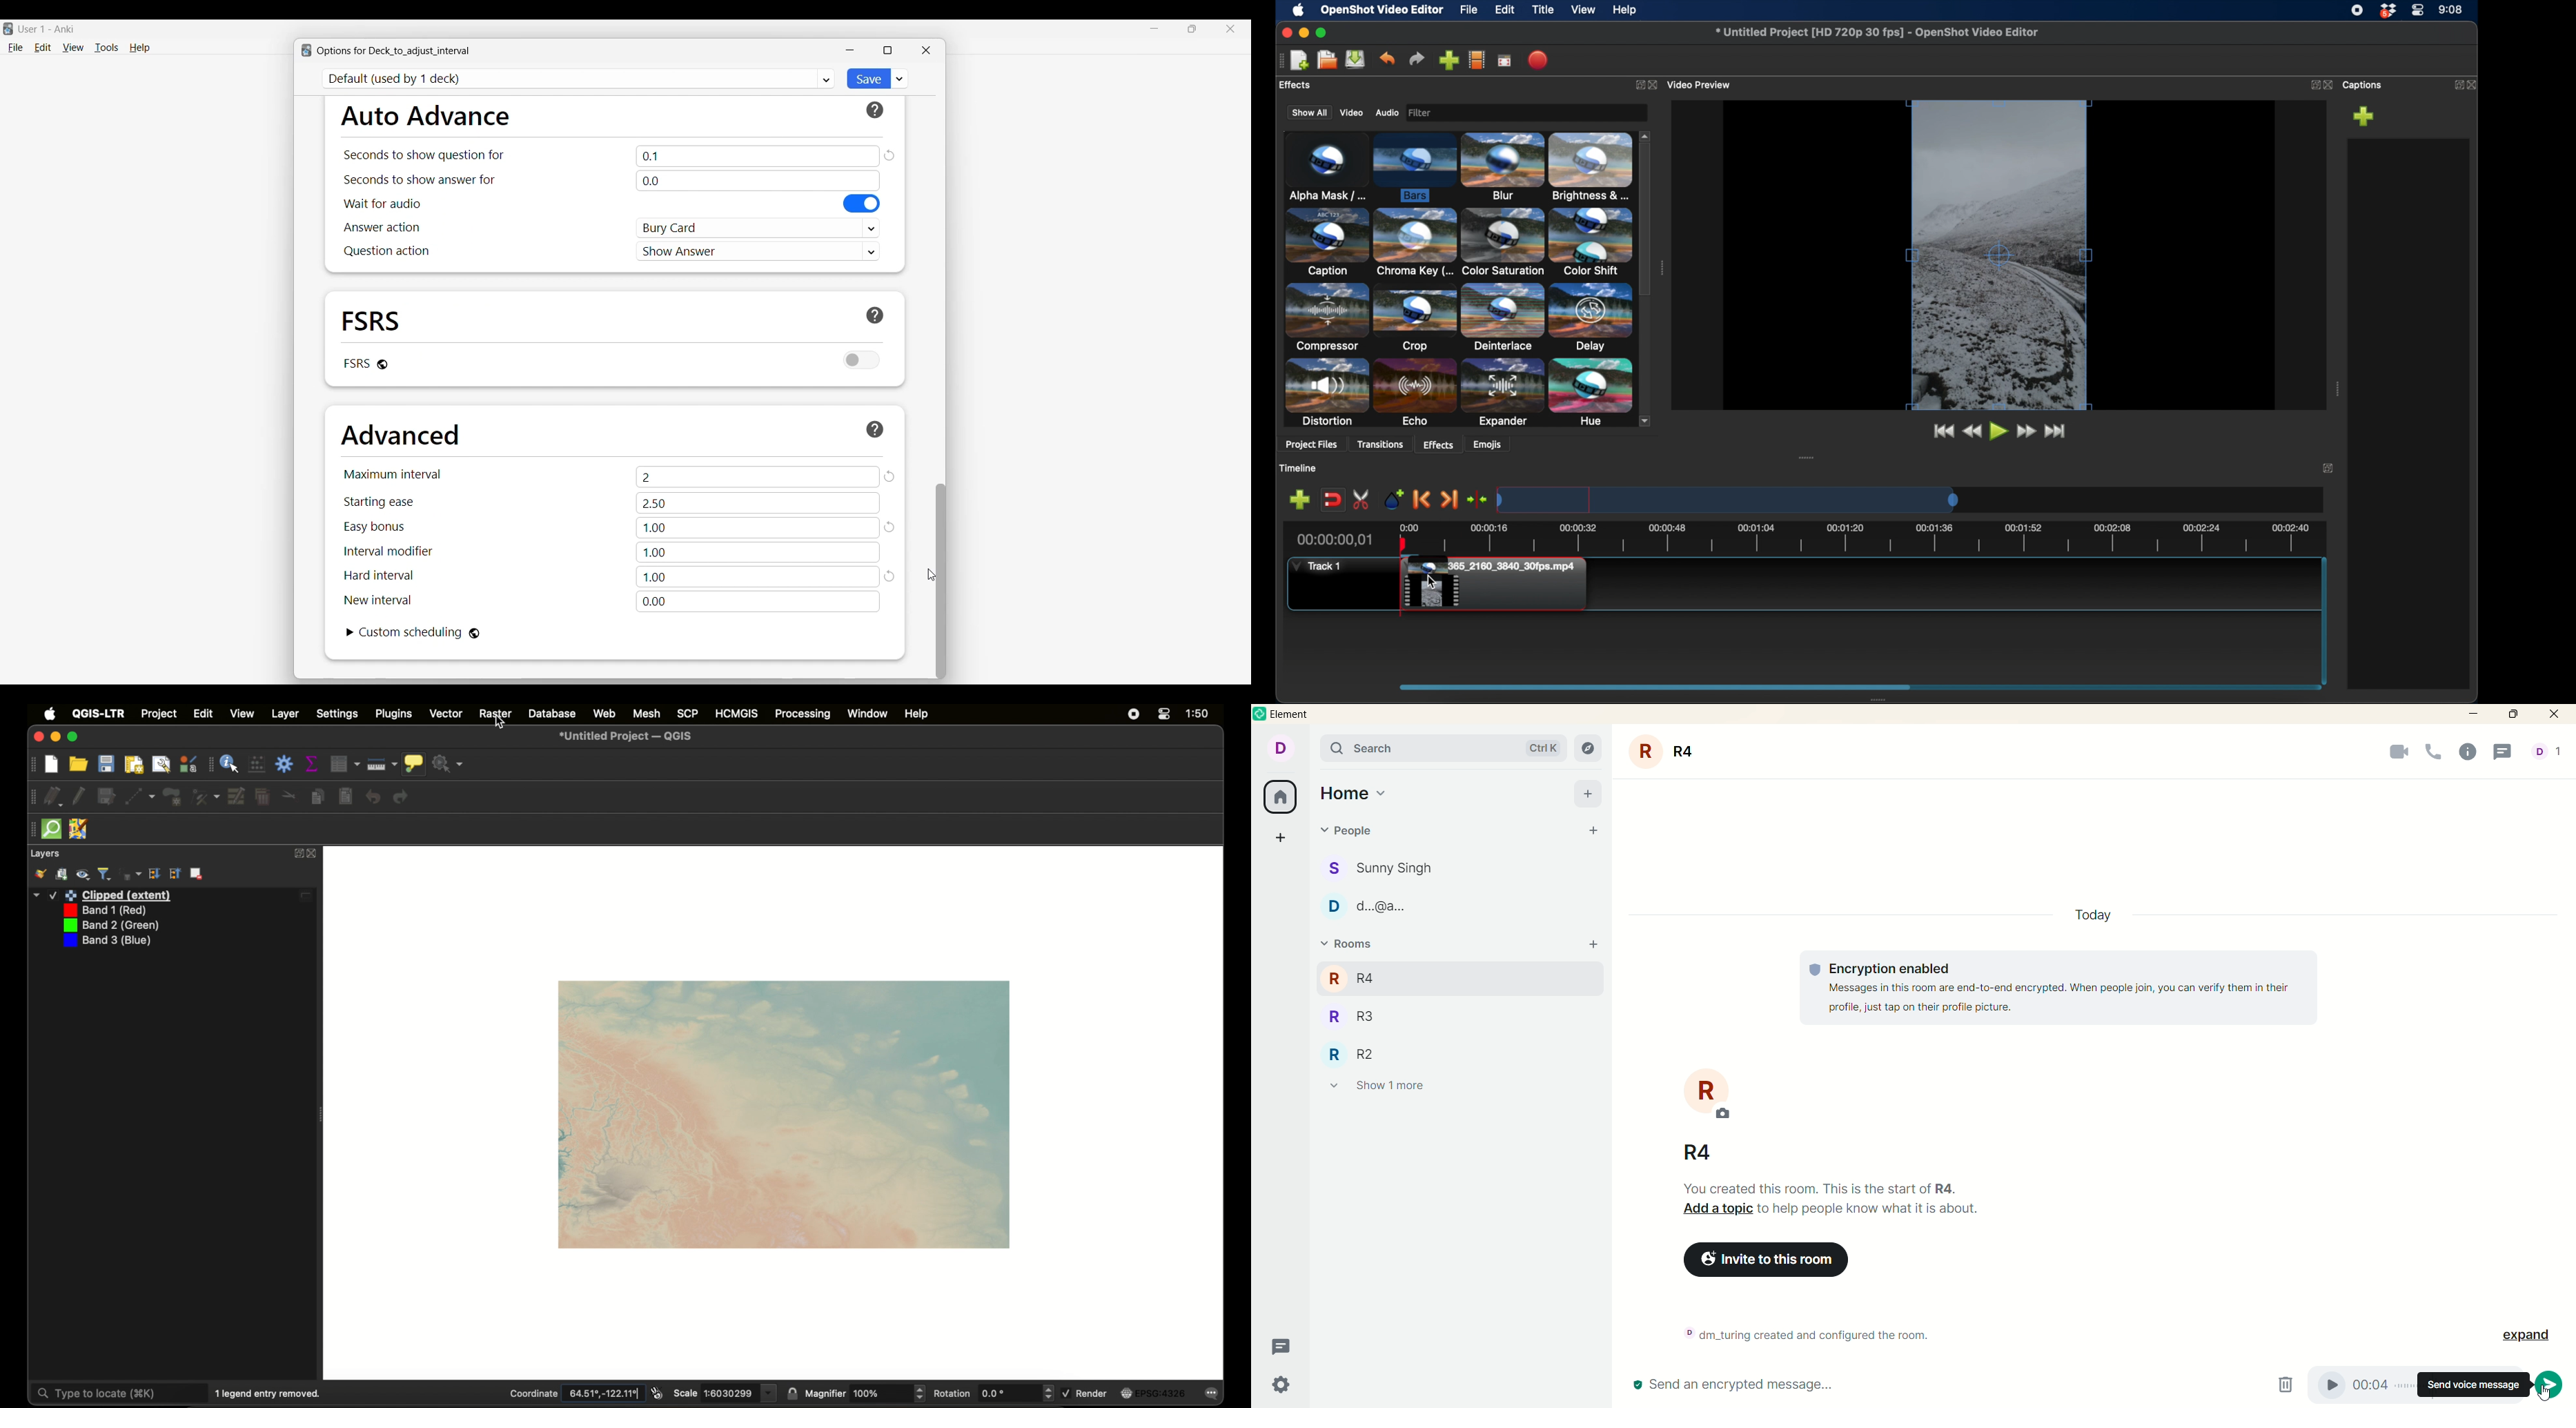 The height and width of the screenshot is (1428, 2576). I want to click on track 1, so click(1316, 565).